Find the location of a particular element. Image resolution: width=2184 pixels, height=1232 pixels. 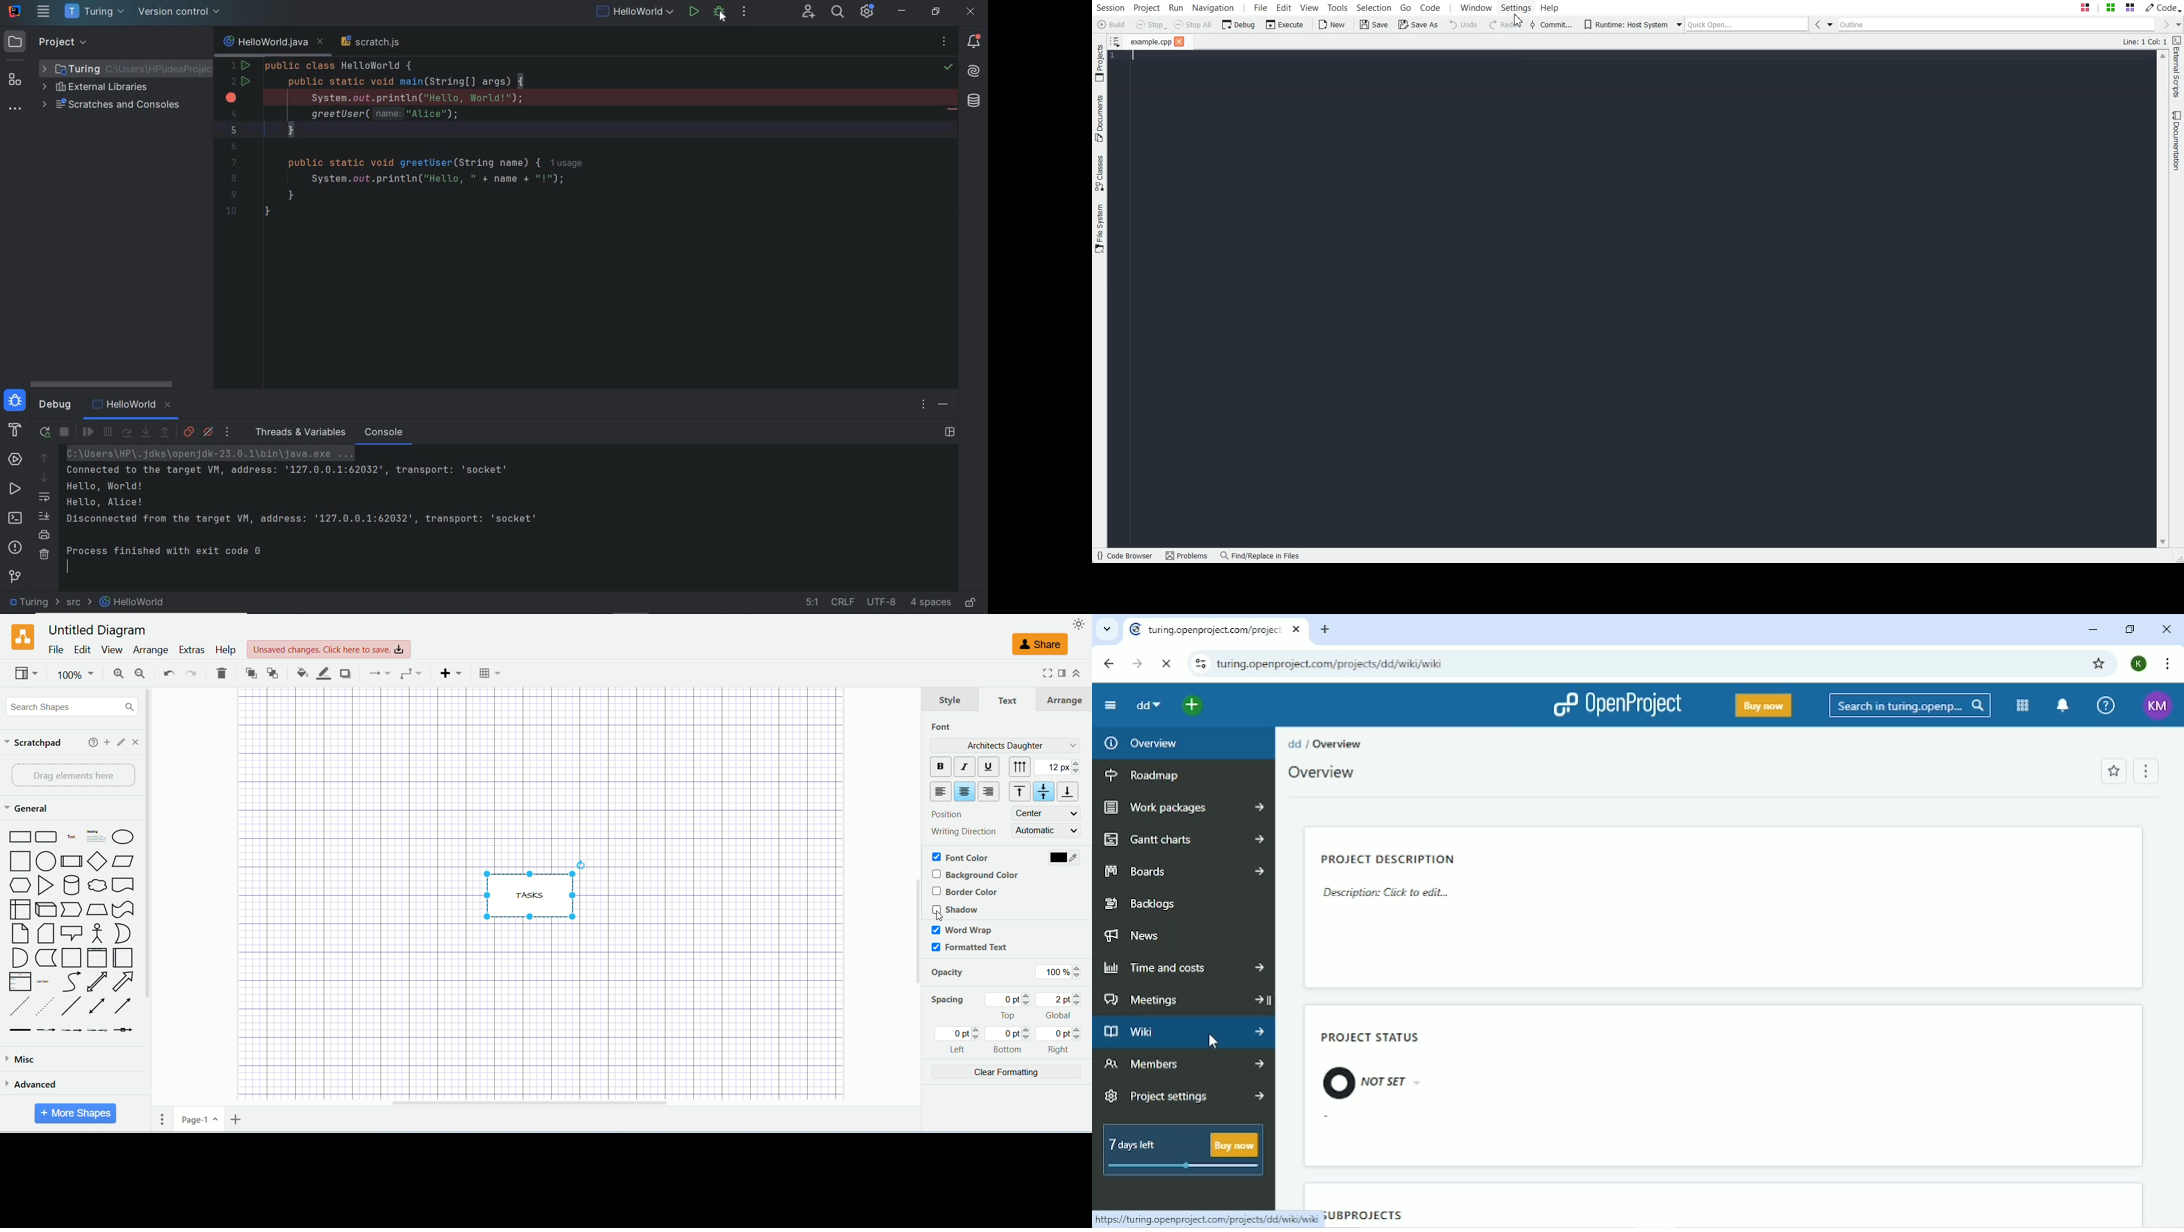

arrange is located at coordinates (150, 651).